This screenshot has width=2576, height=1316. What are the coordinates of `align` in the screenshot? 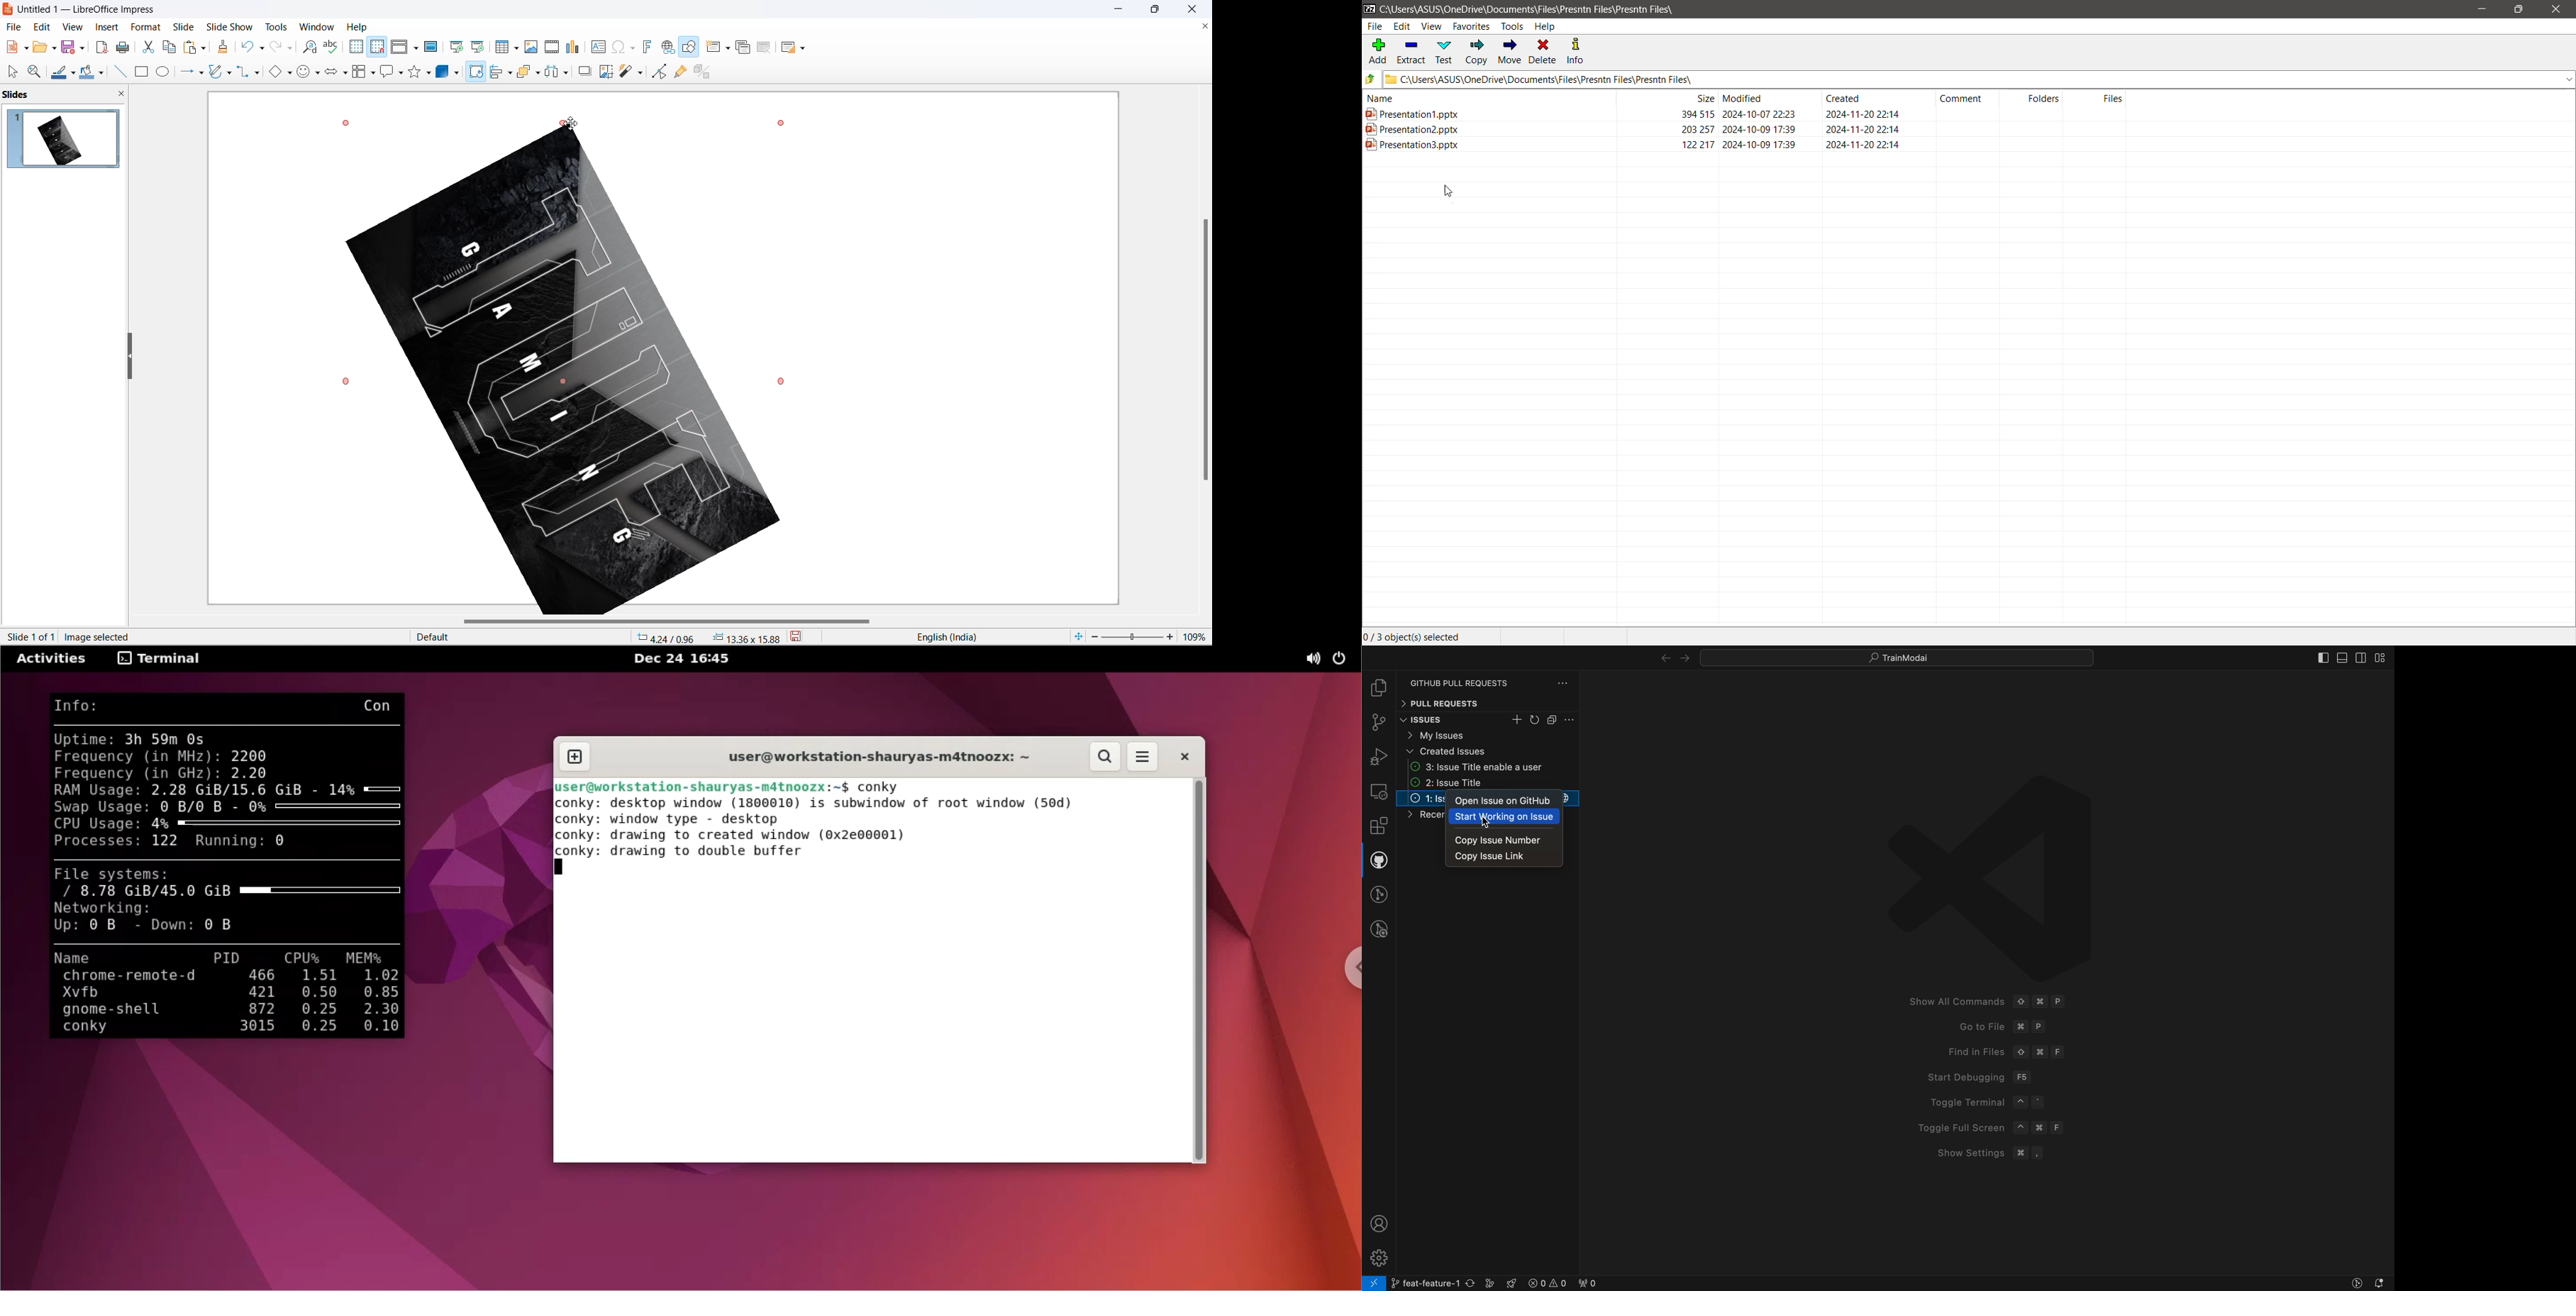 It's located at (498, 72).